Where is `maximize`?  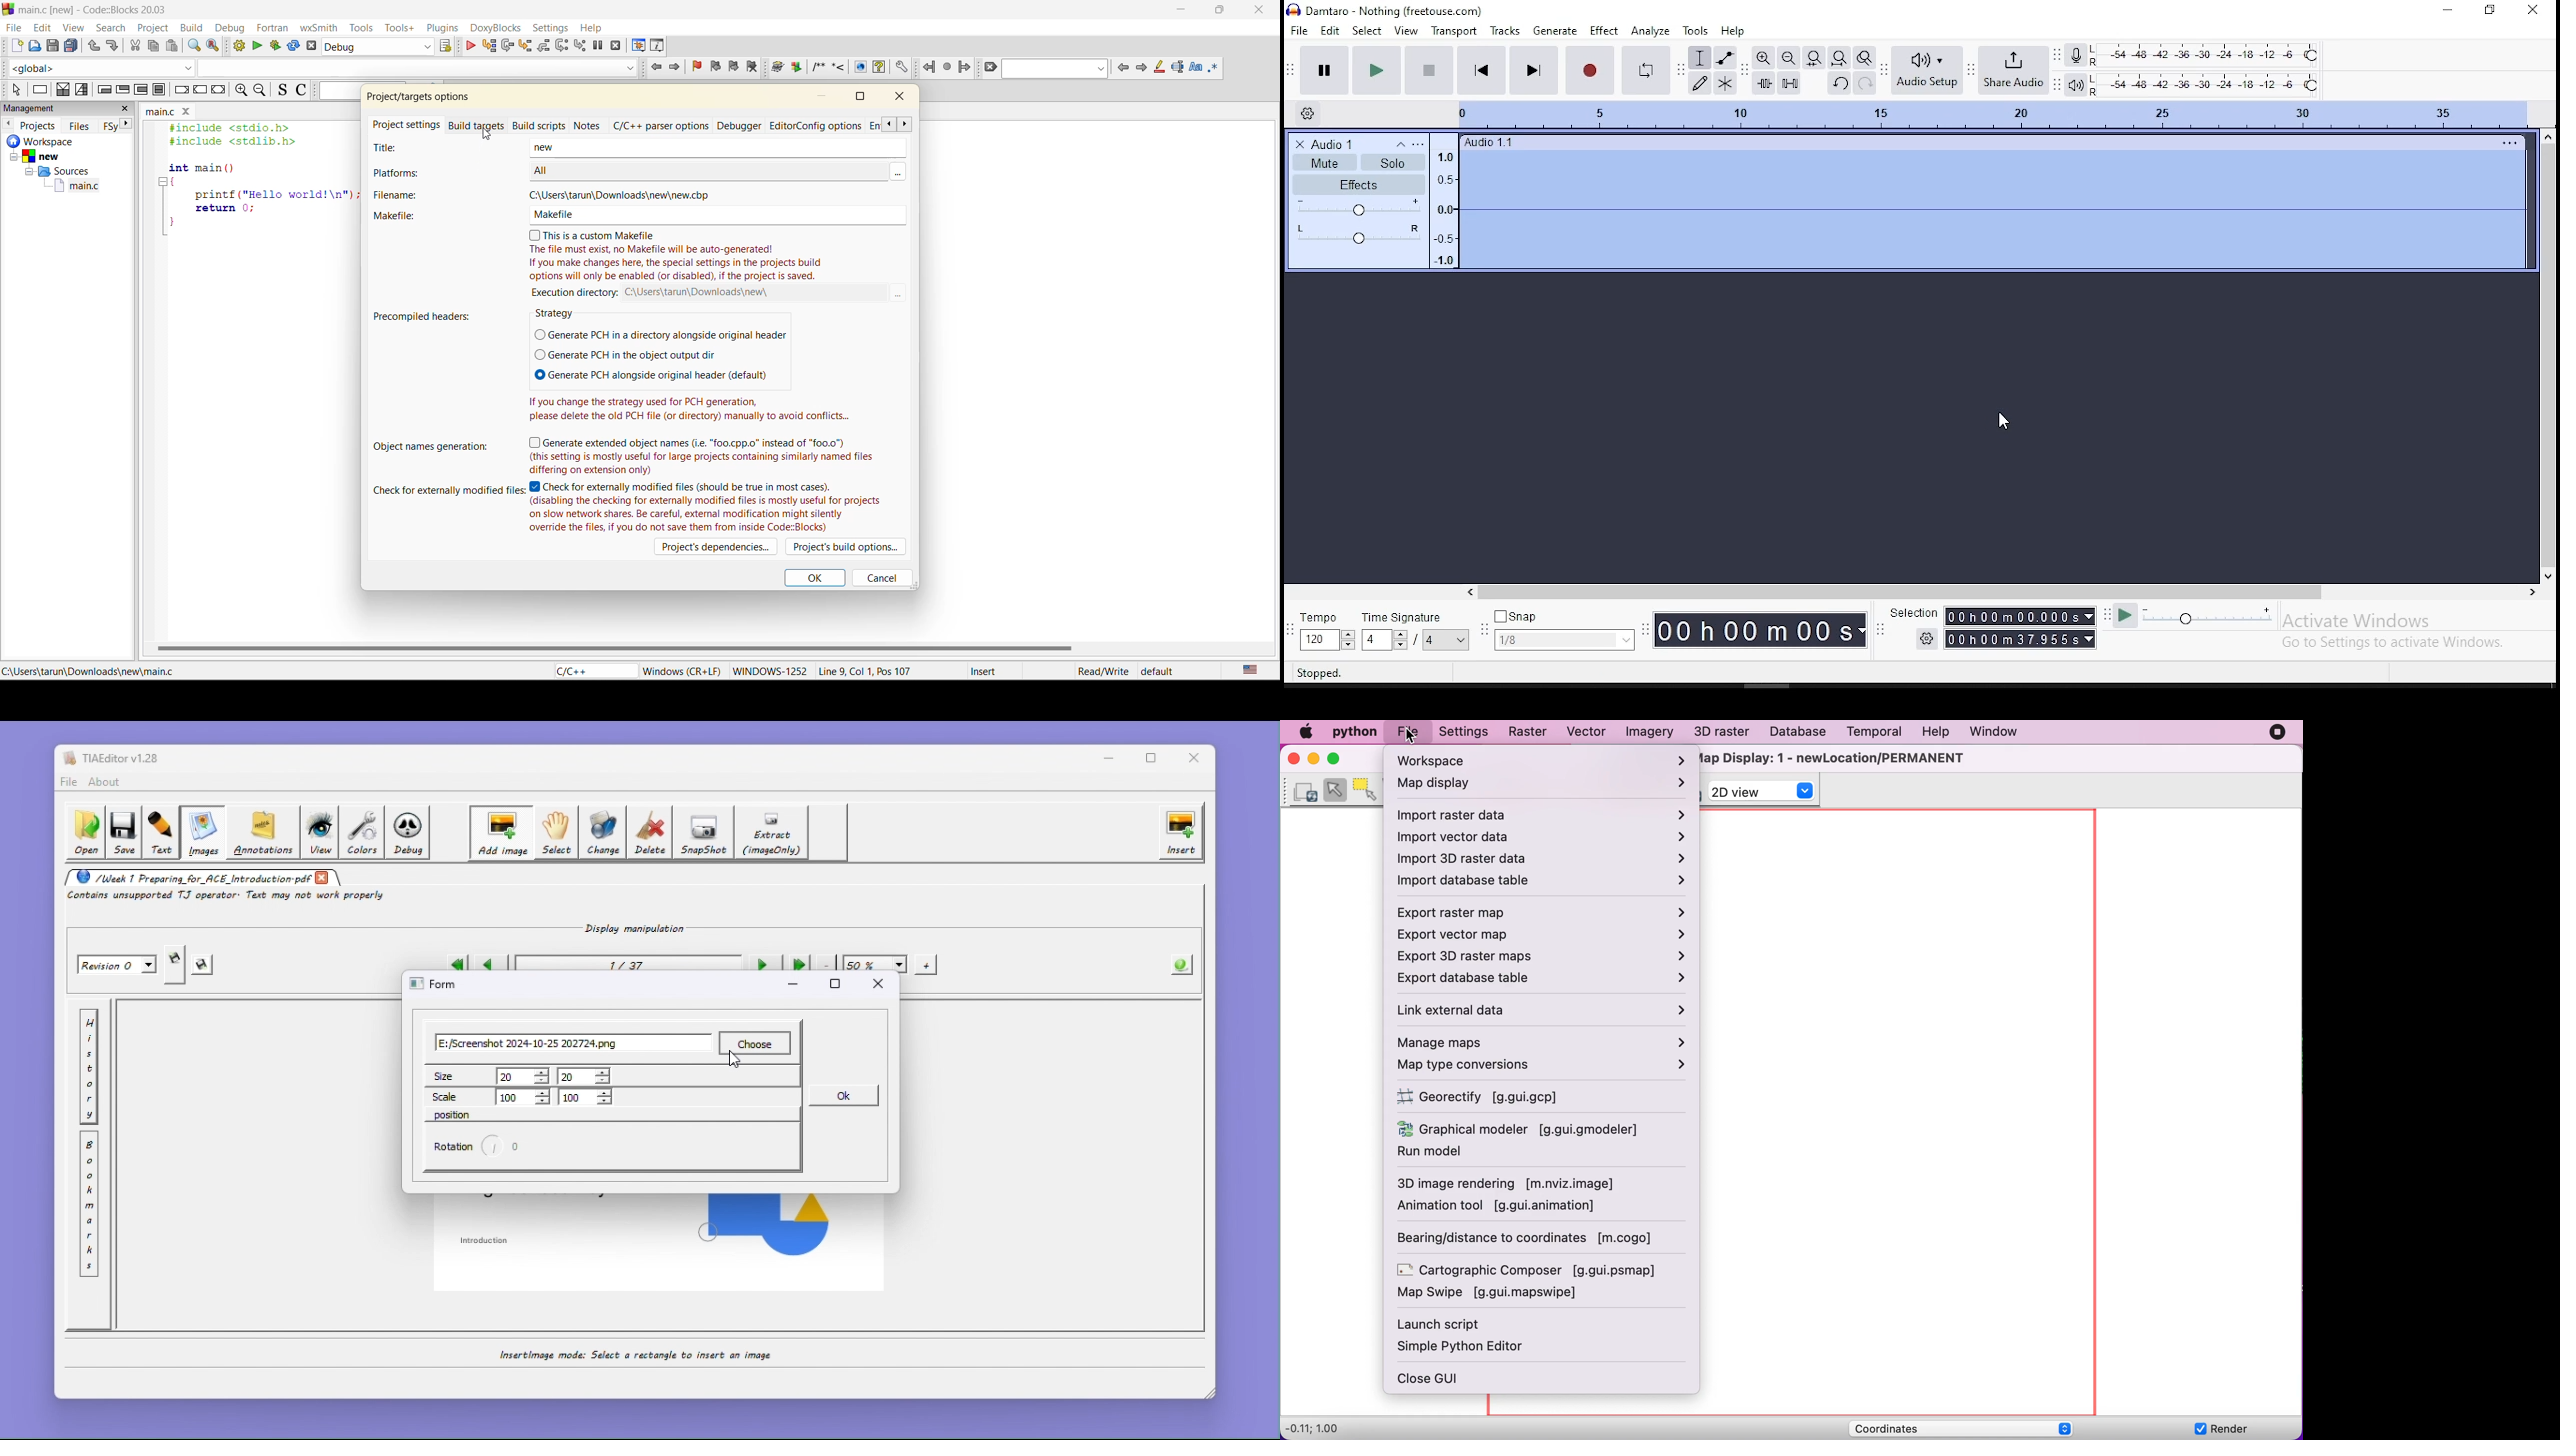 maximize is located at coordinates (859, 96).